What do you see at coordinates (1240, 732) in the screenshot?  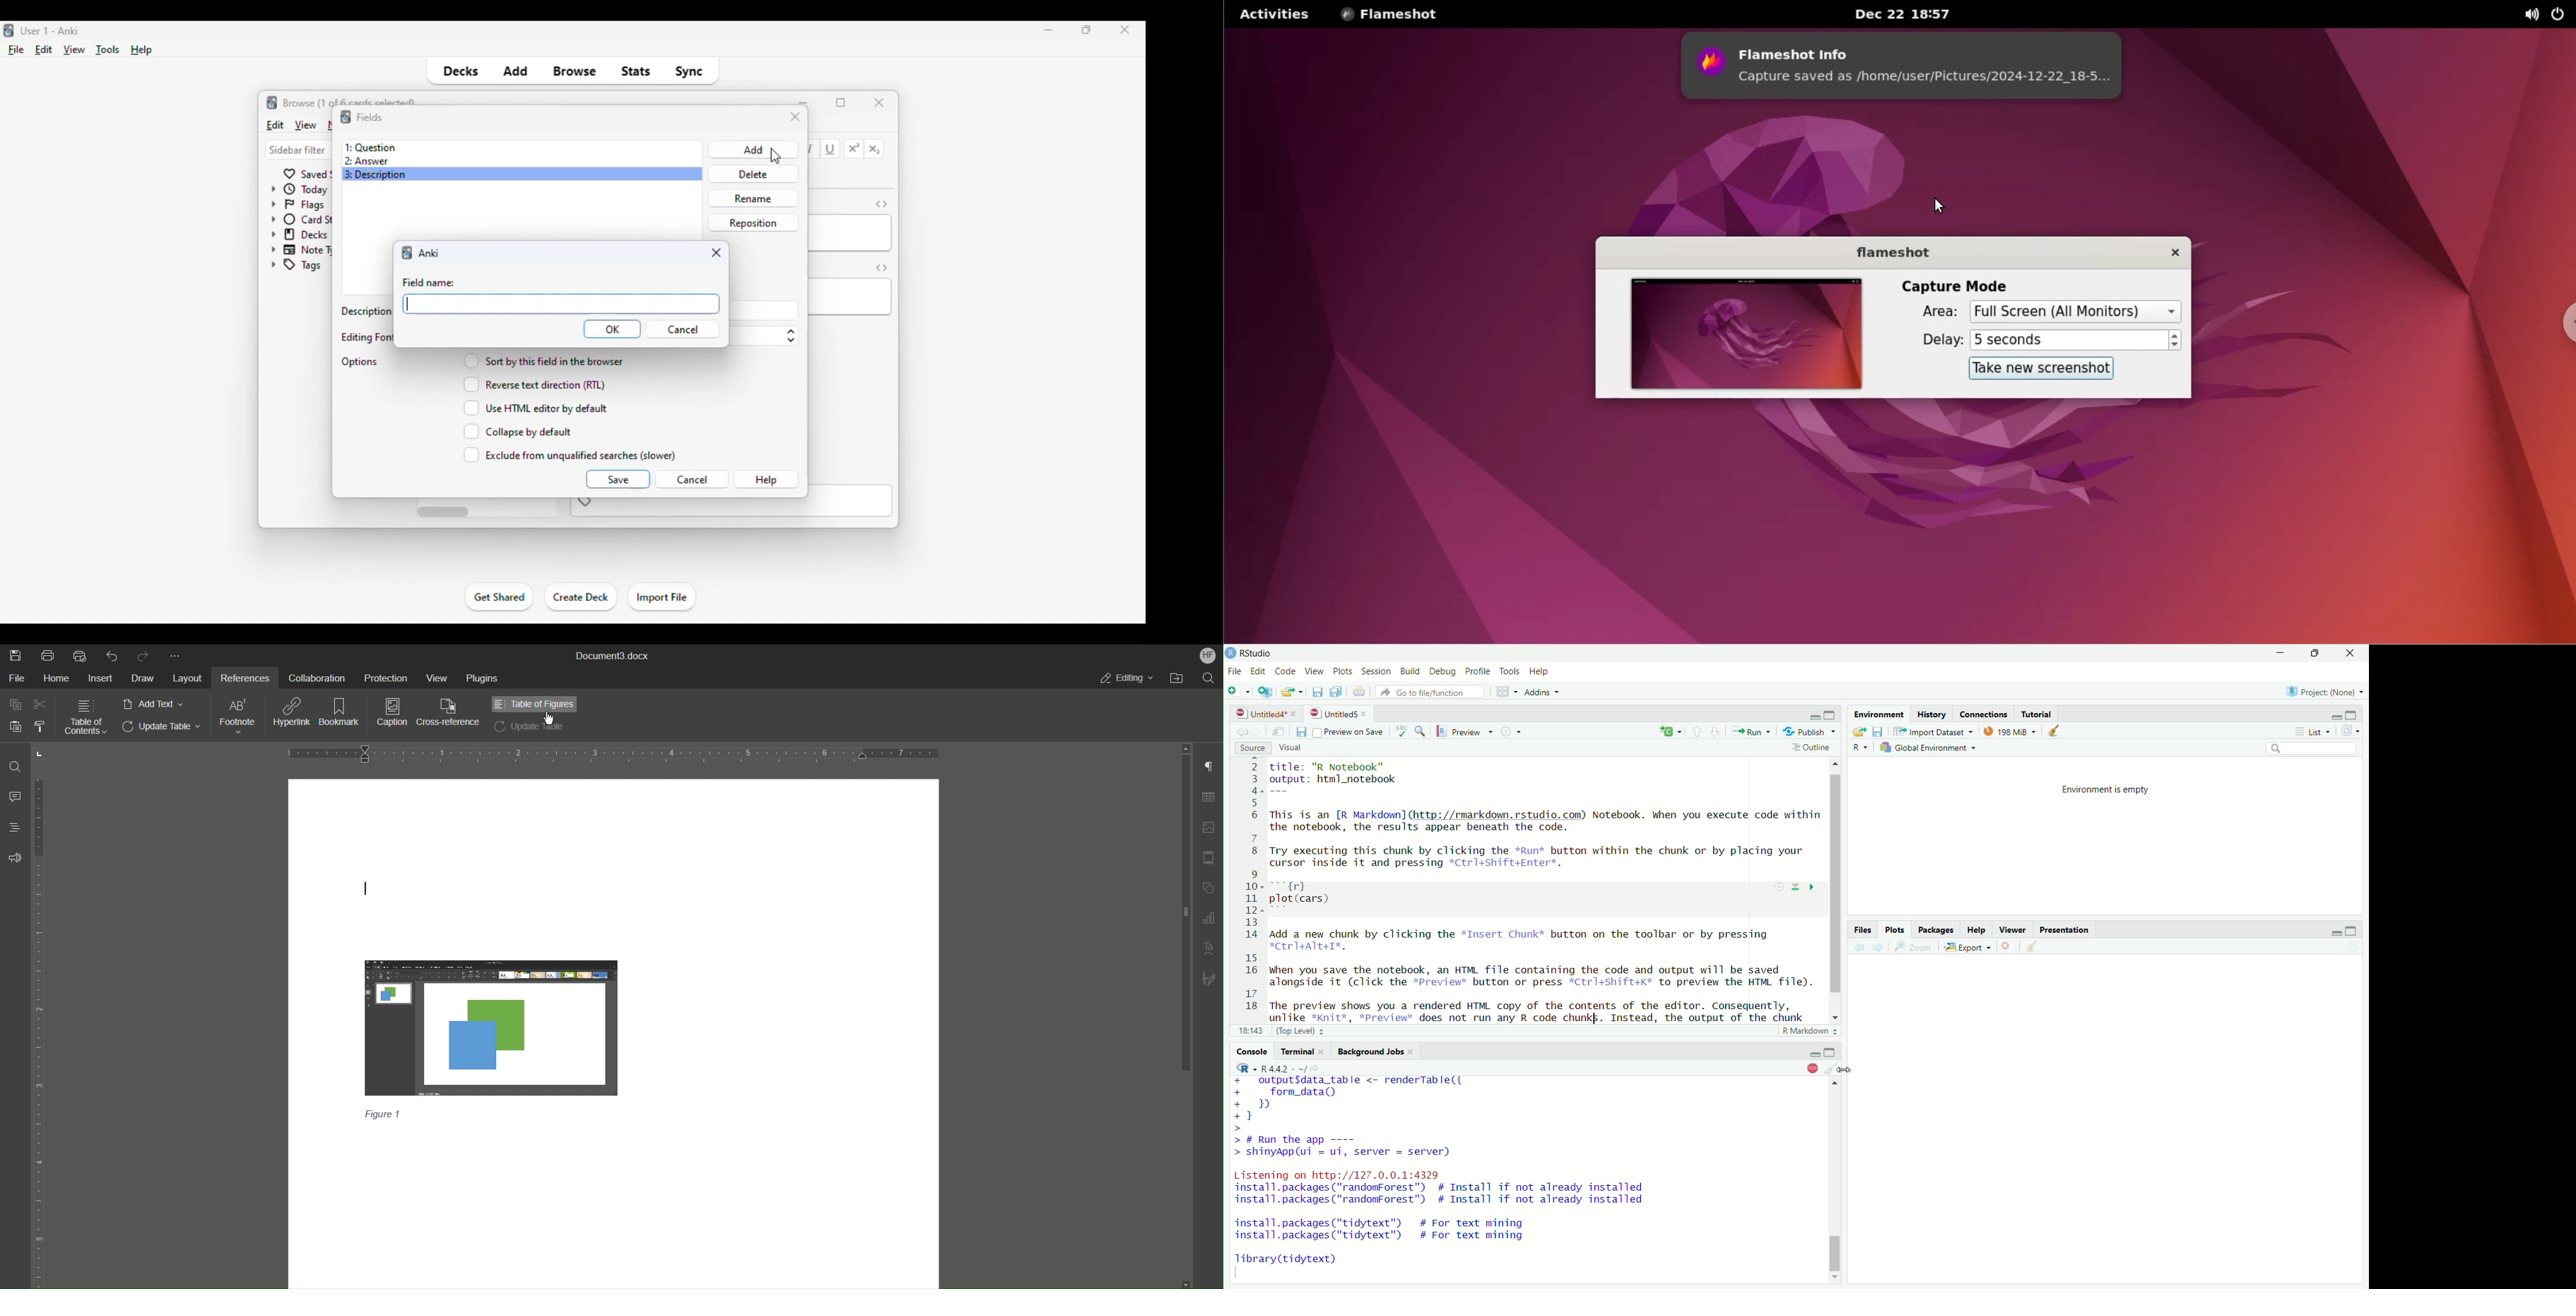 I see `move forward` at bounding box center [1240, 732].